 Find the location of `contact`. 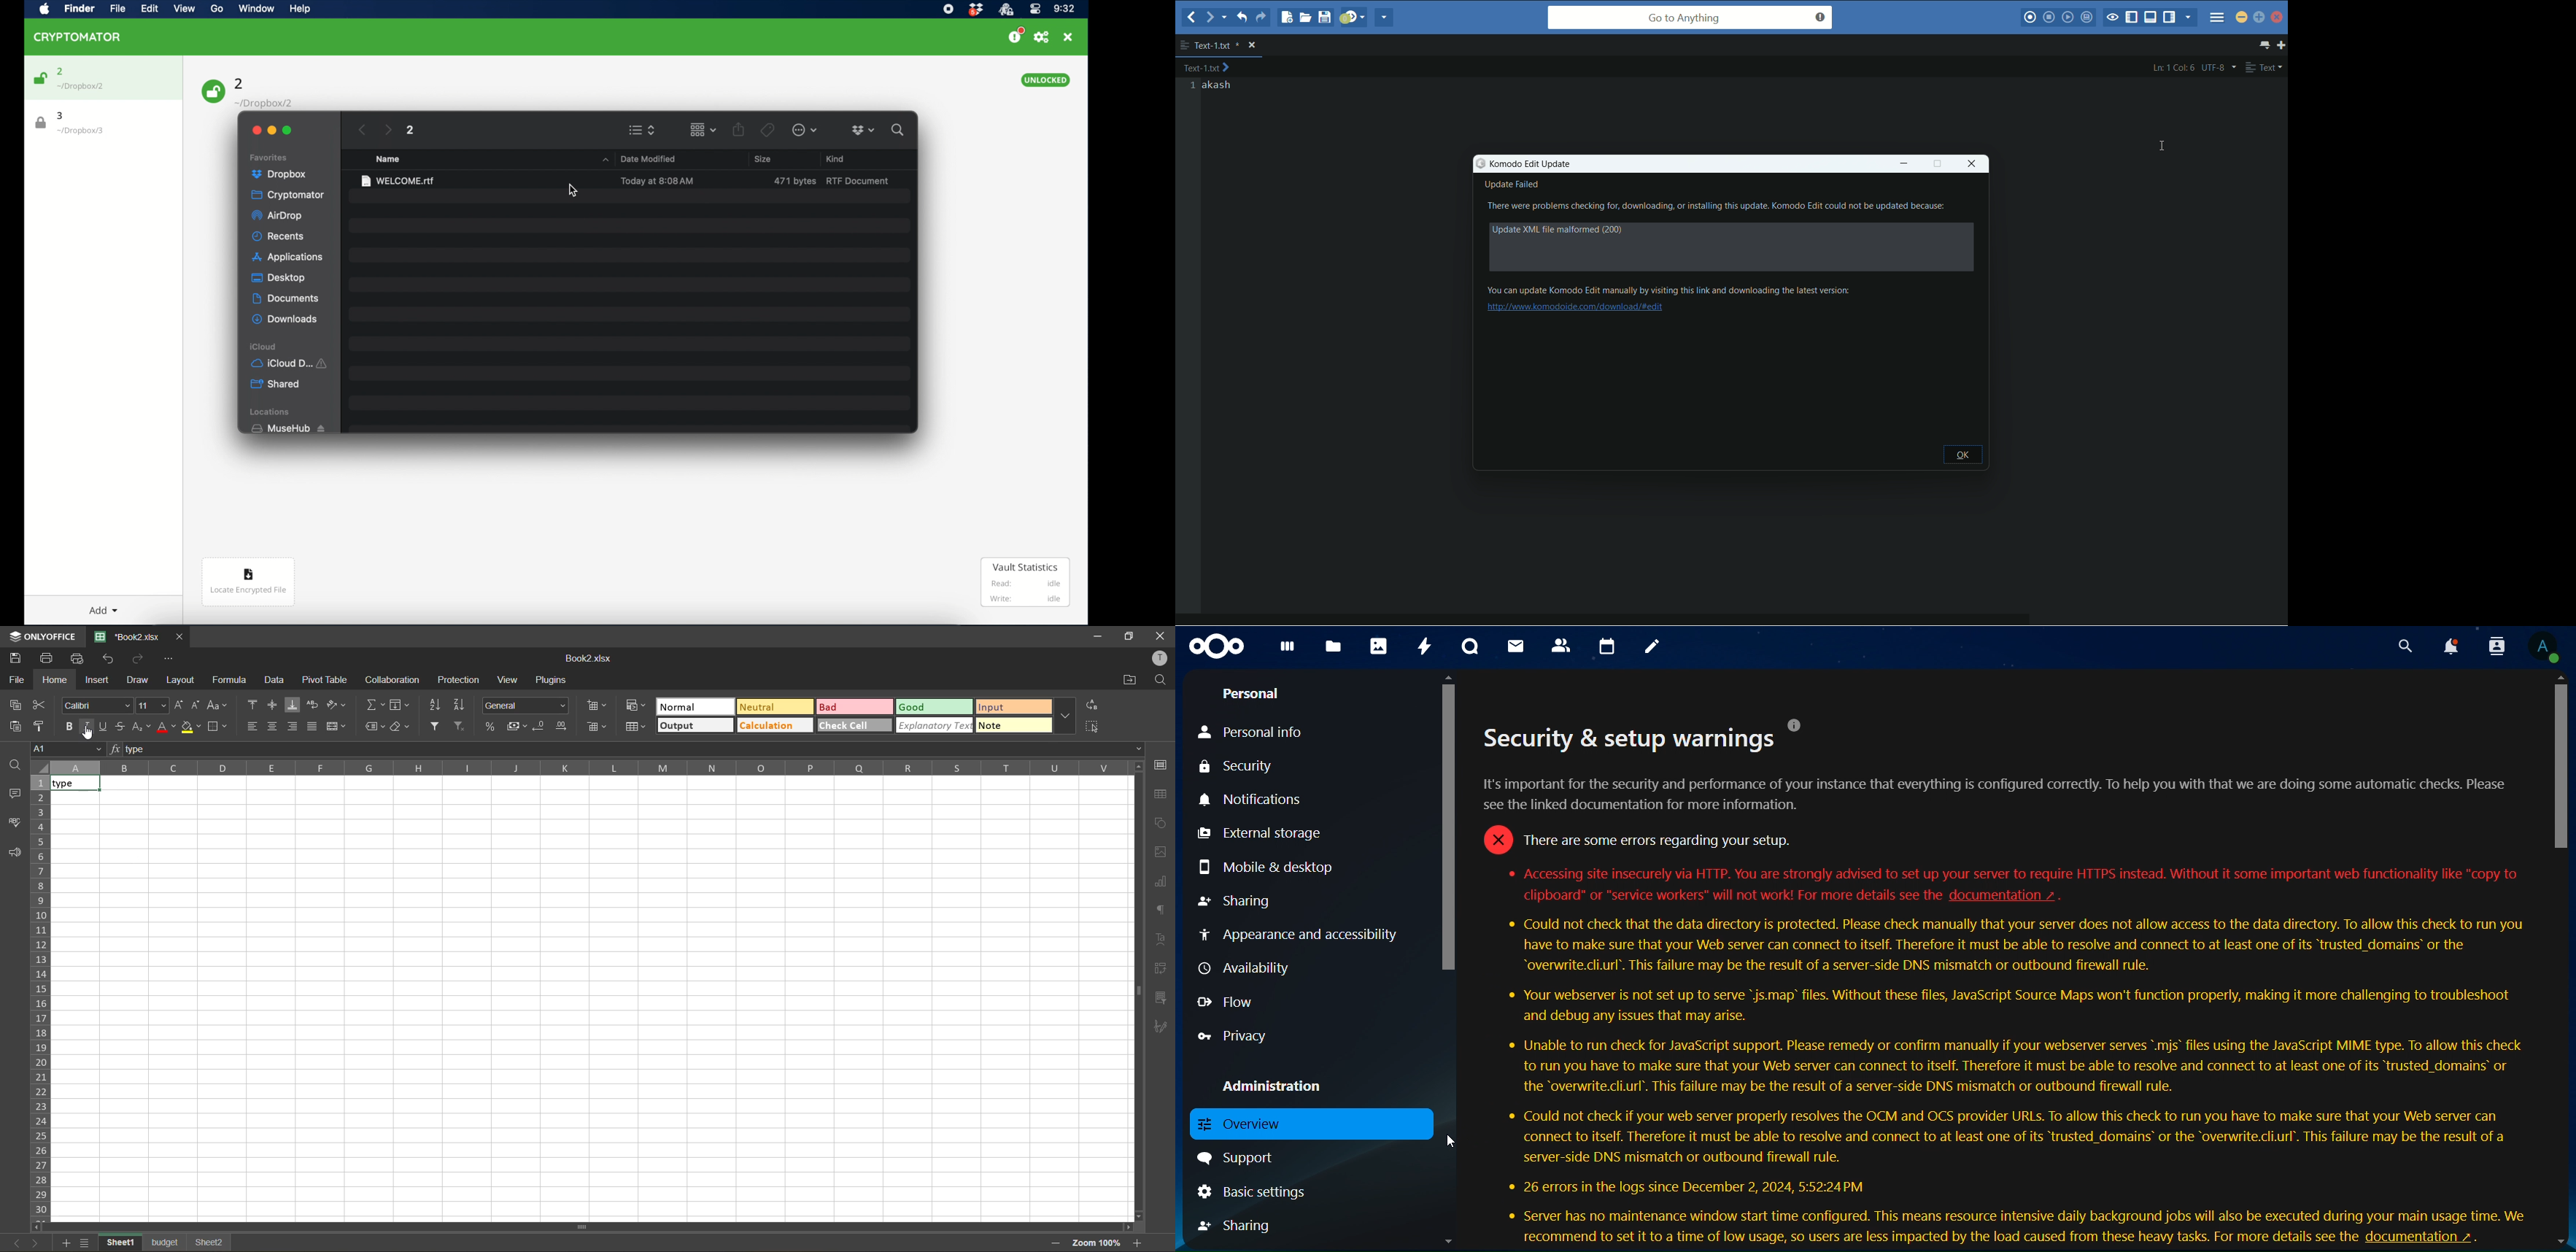

contact is located at coordinates (1562, 646).